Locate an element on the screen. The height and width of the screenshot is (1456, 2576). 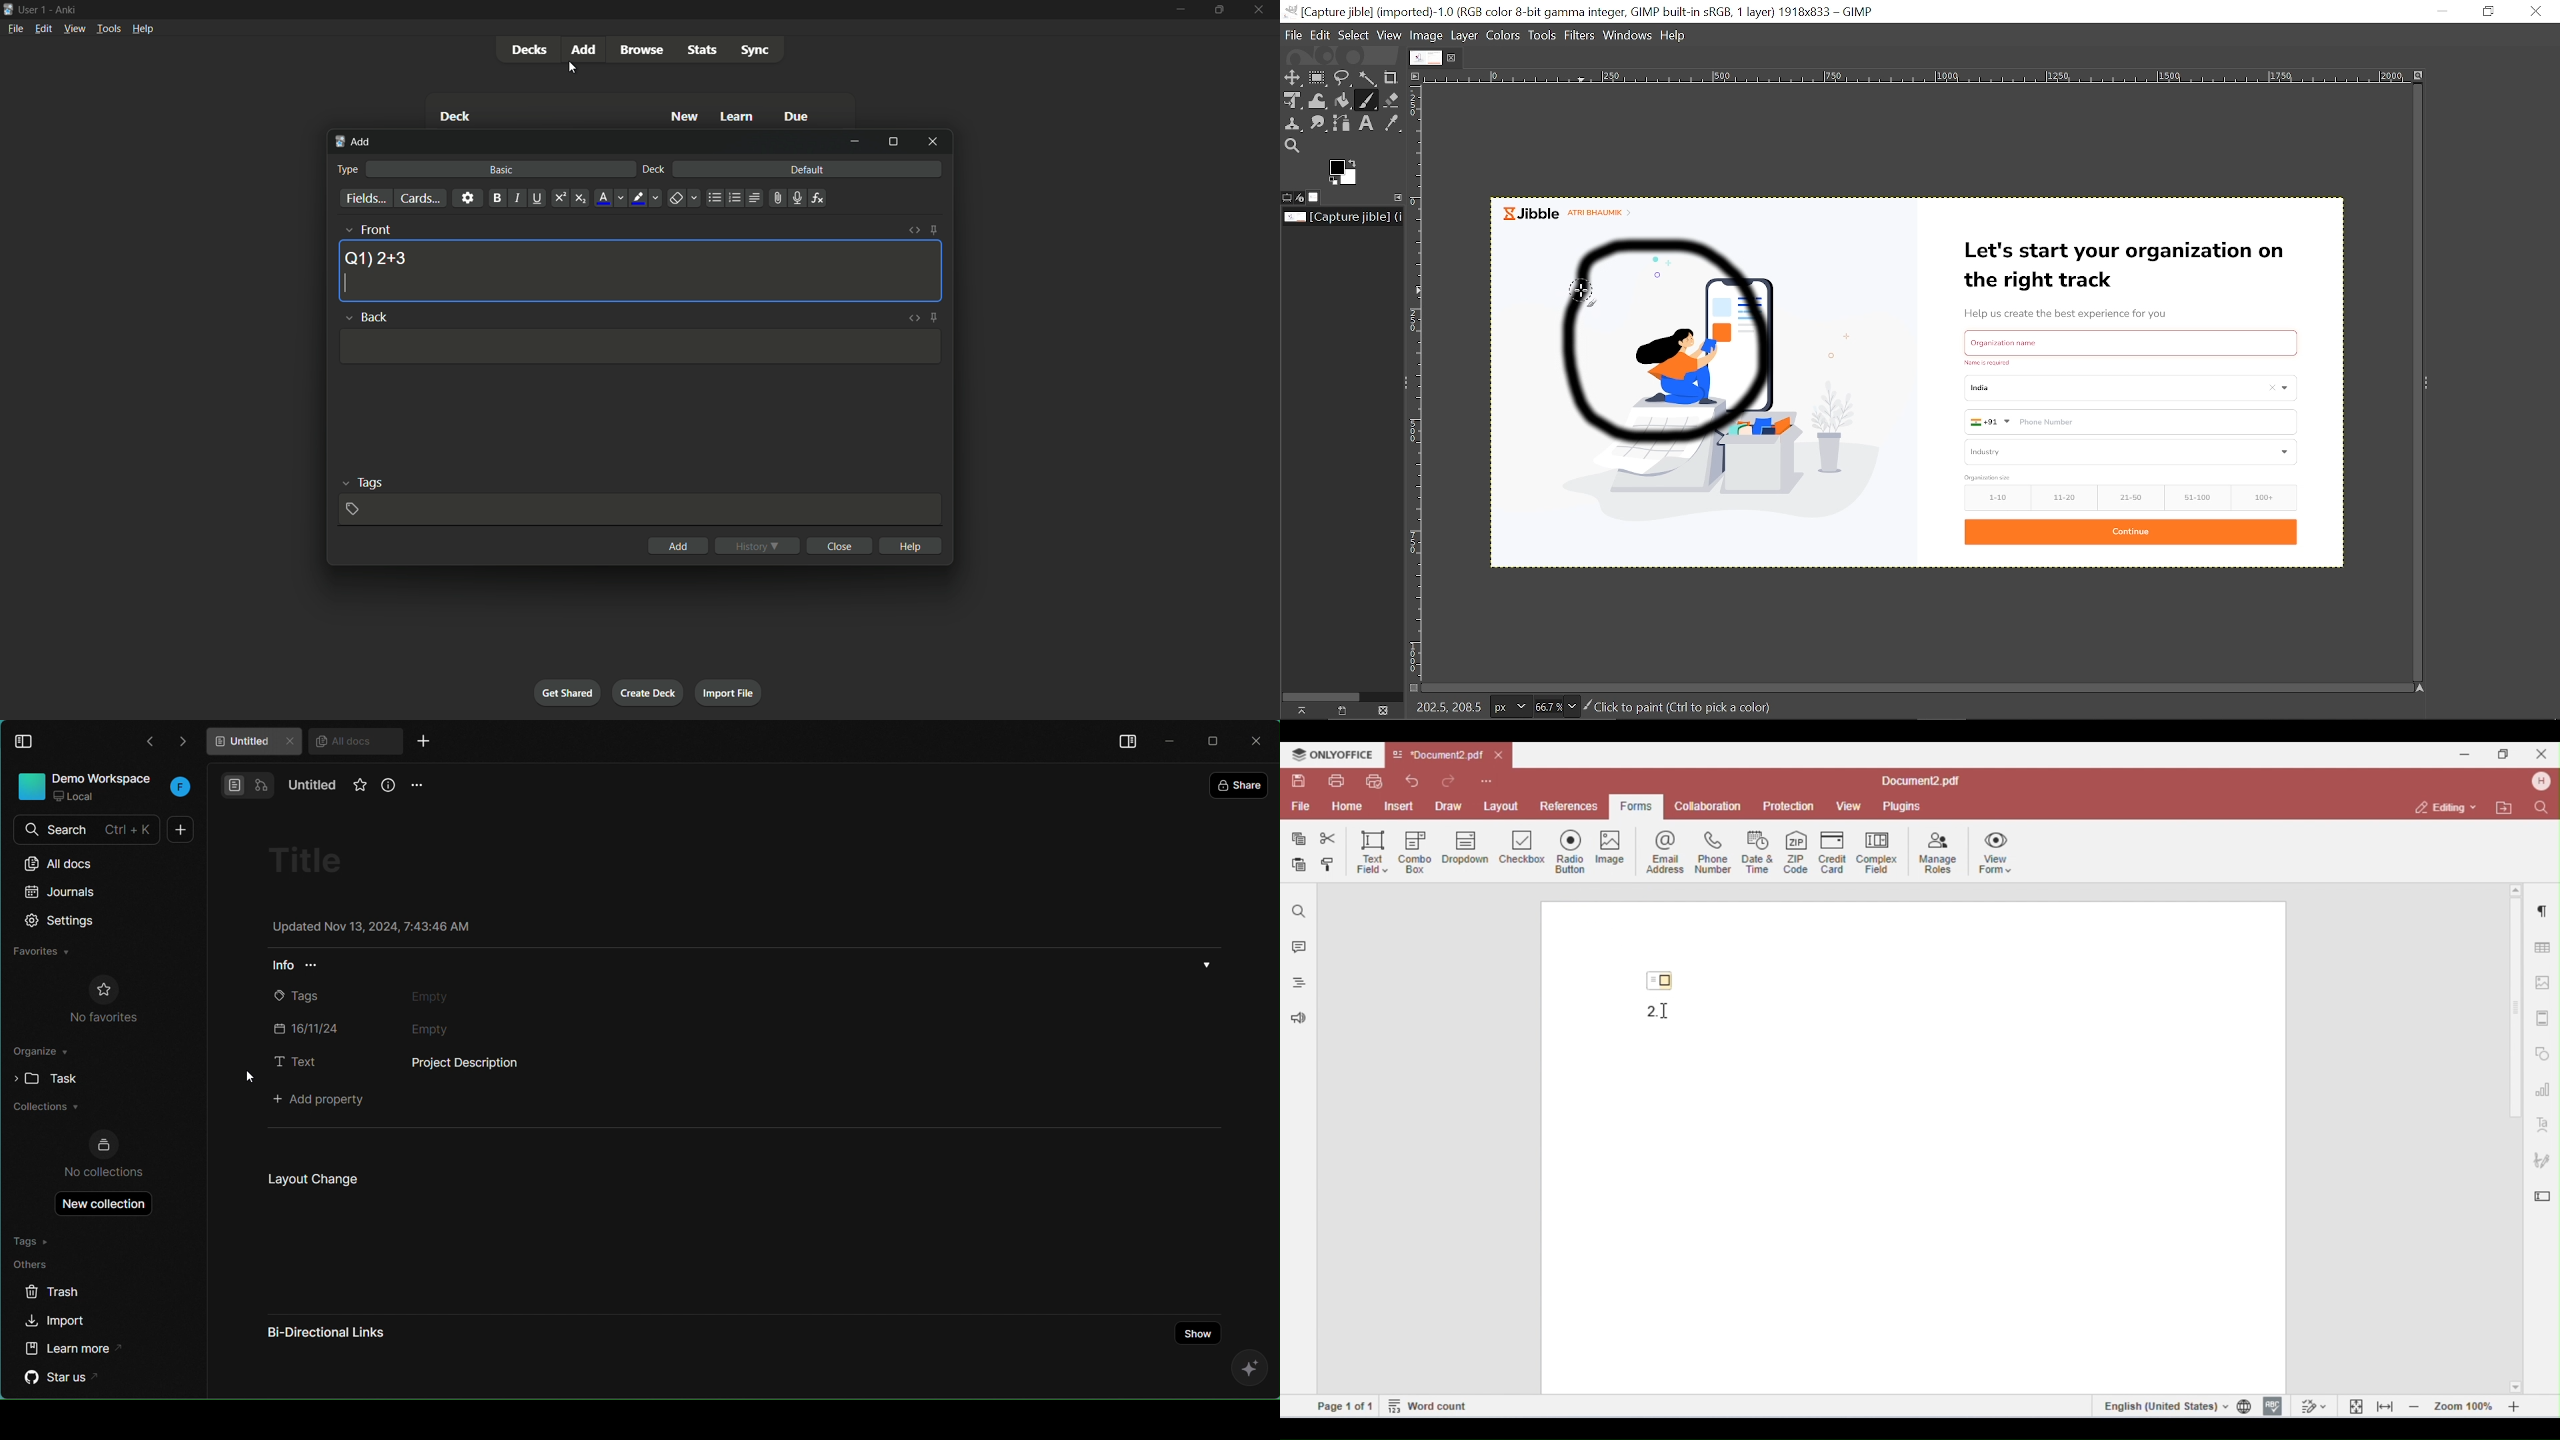
font color is located at coordinates (604, 198).